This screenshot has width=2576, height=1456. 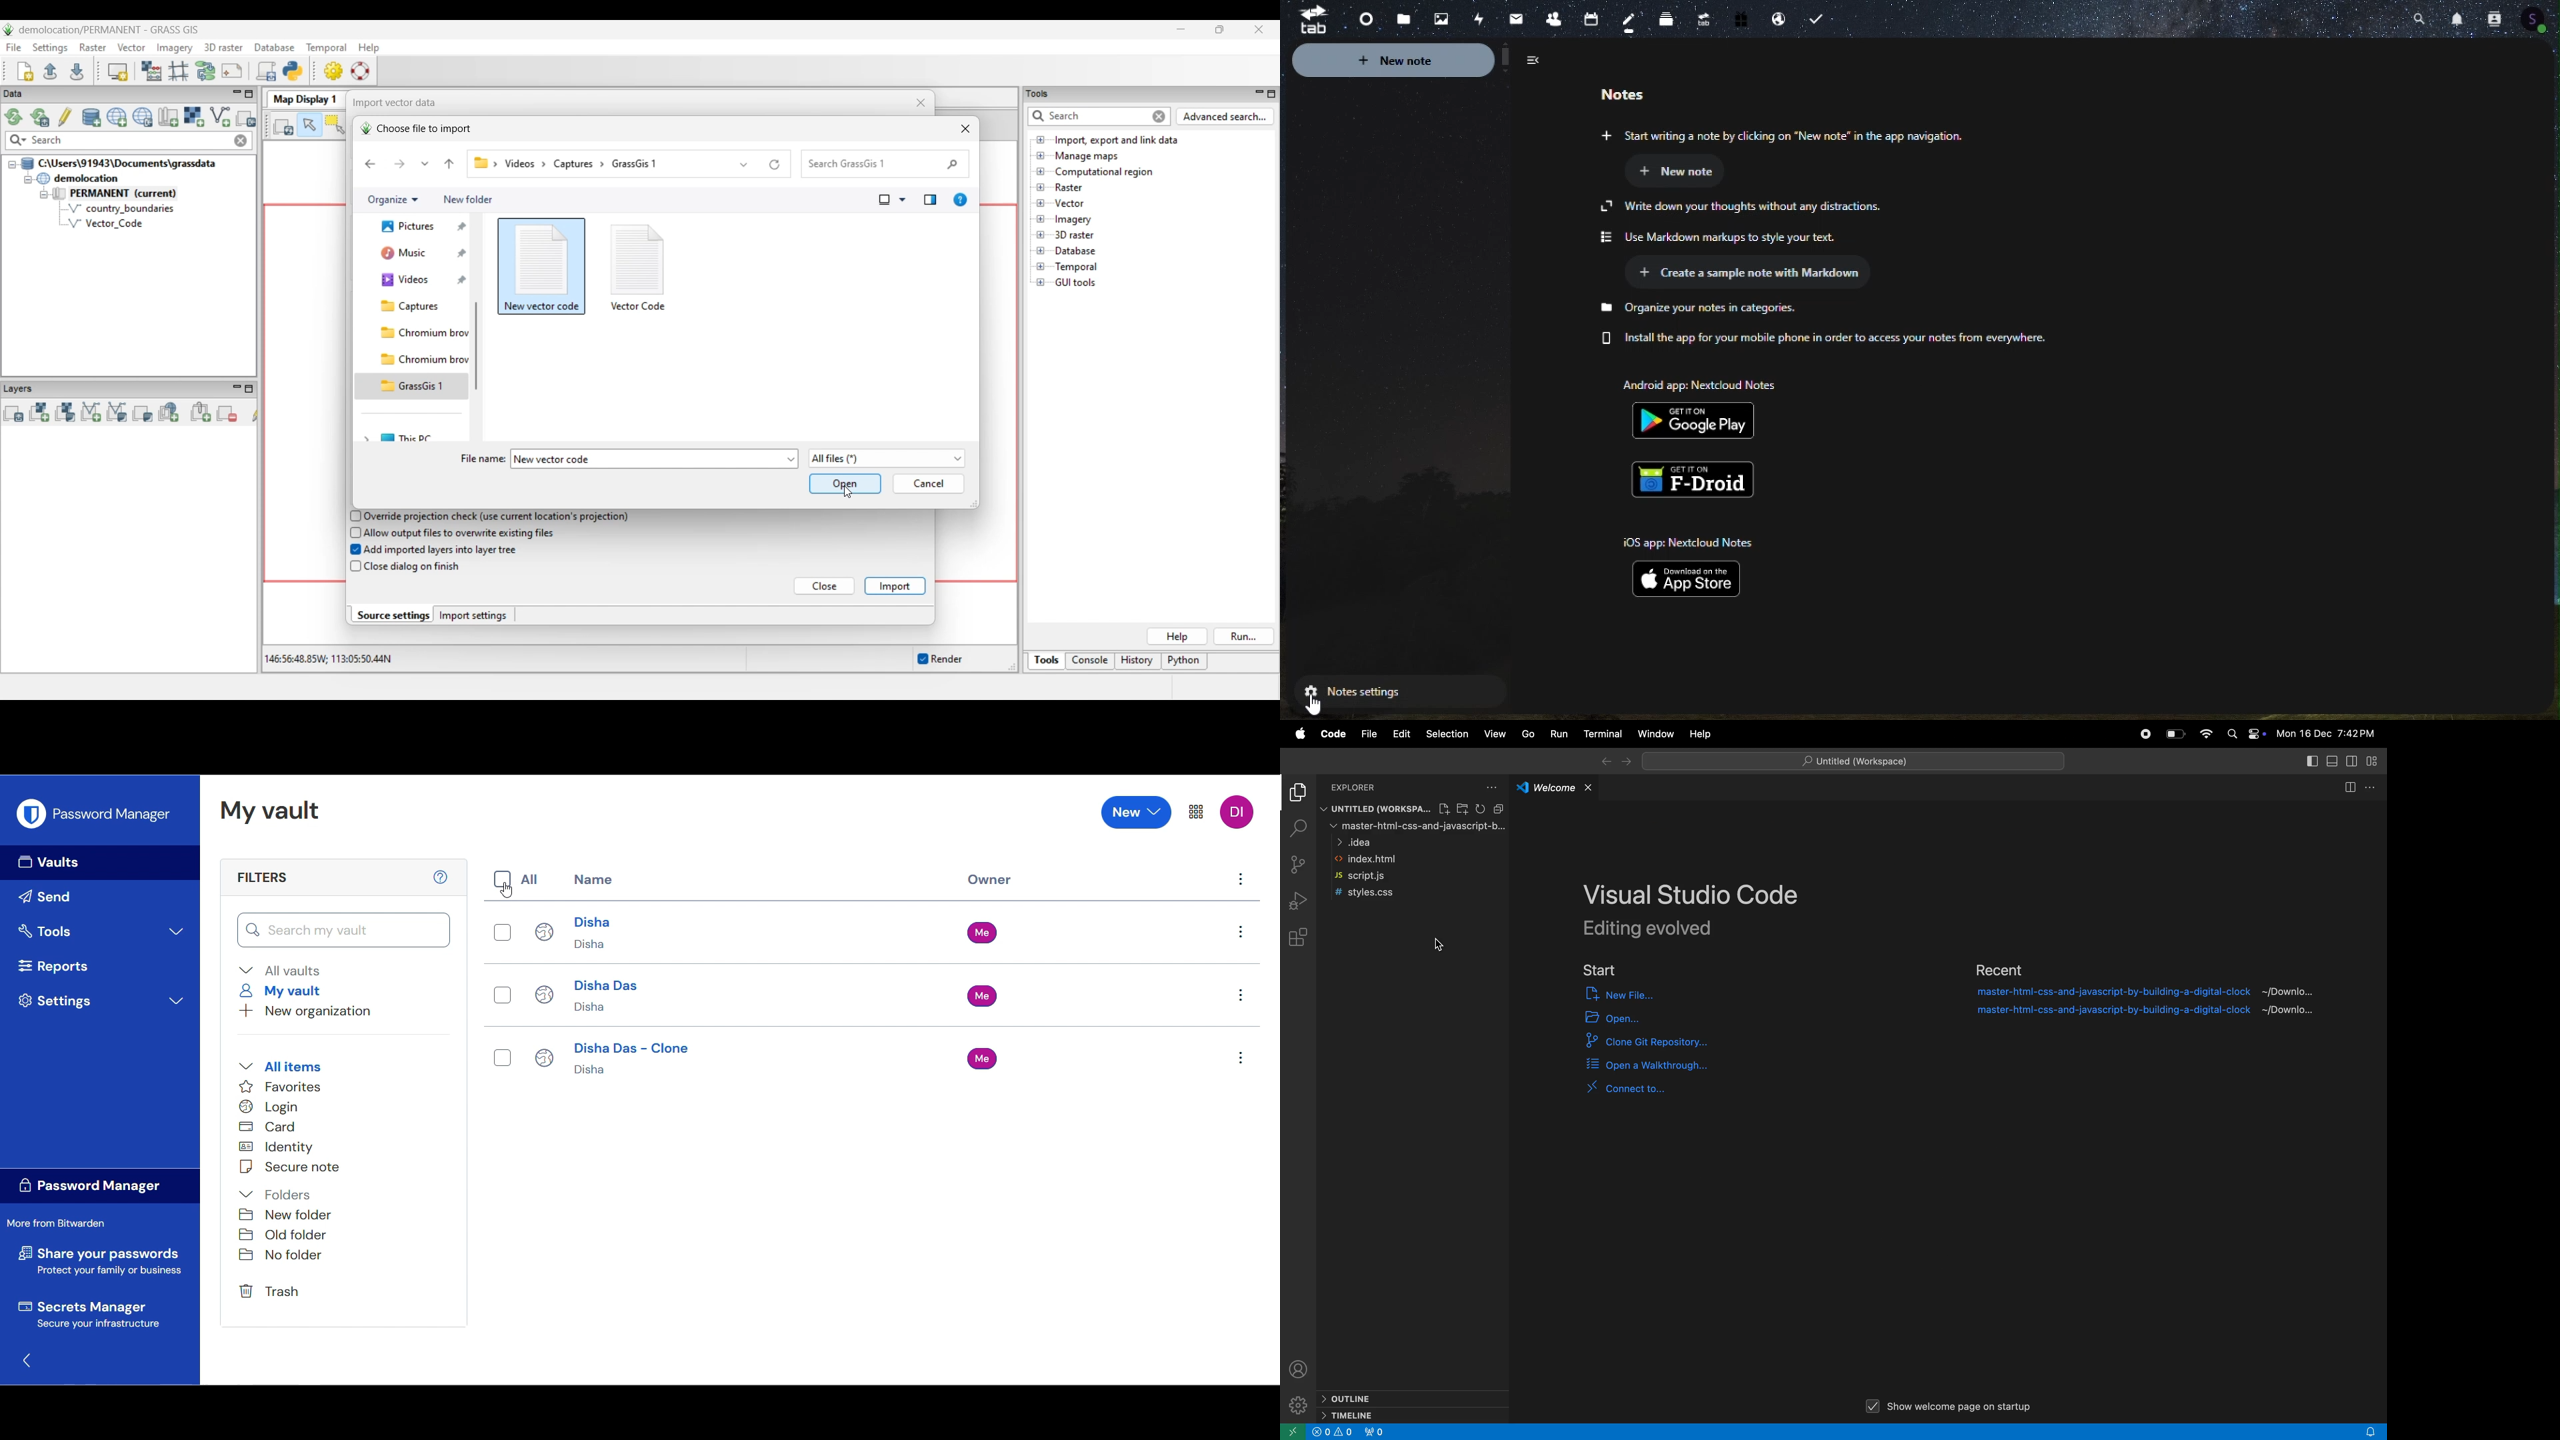 I want to click on Profile, so click(x=2543, y=19).